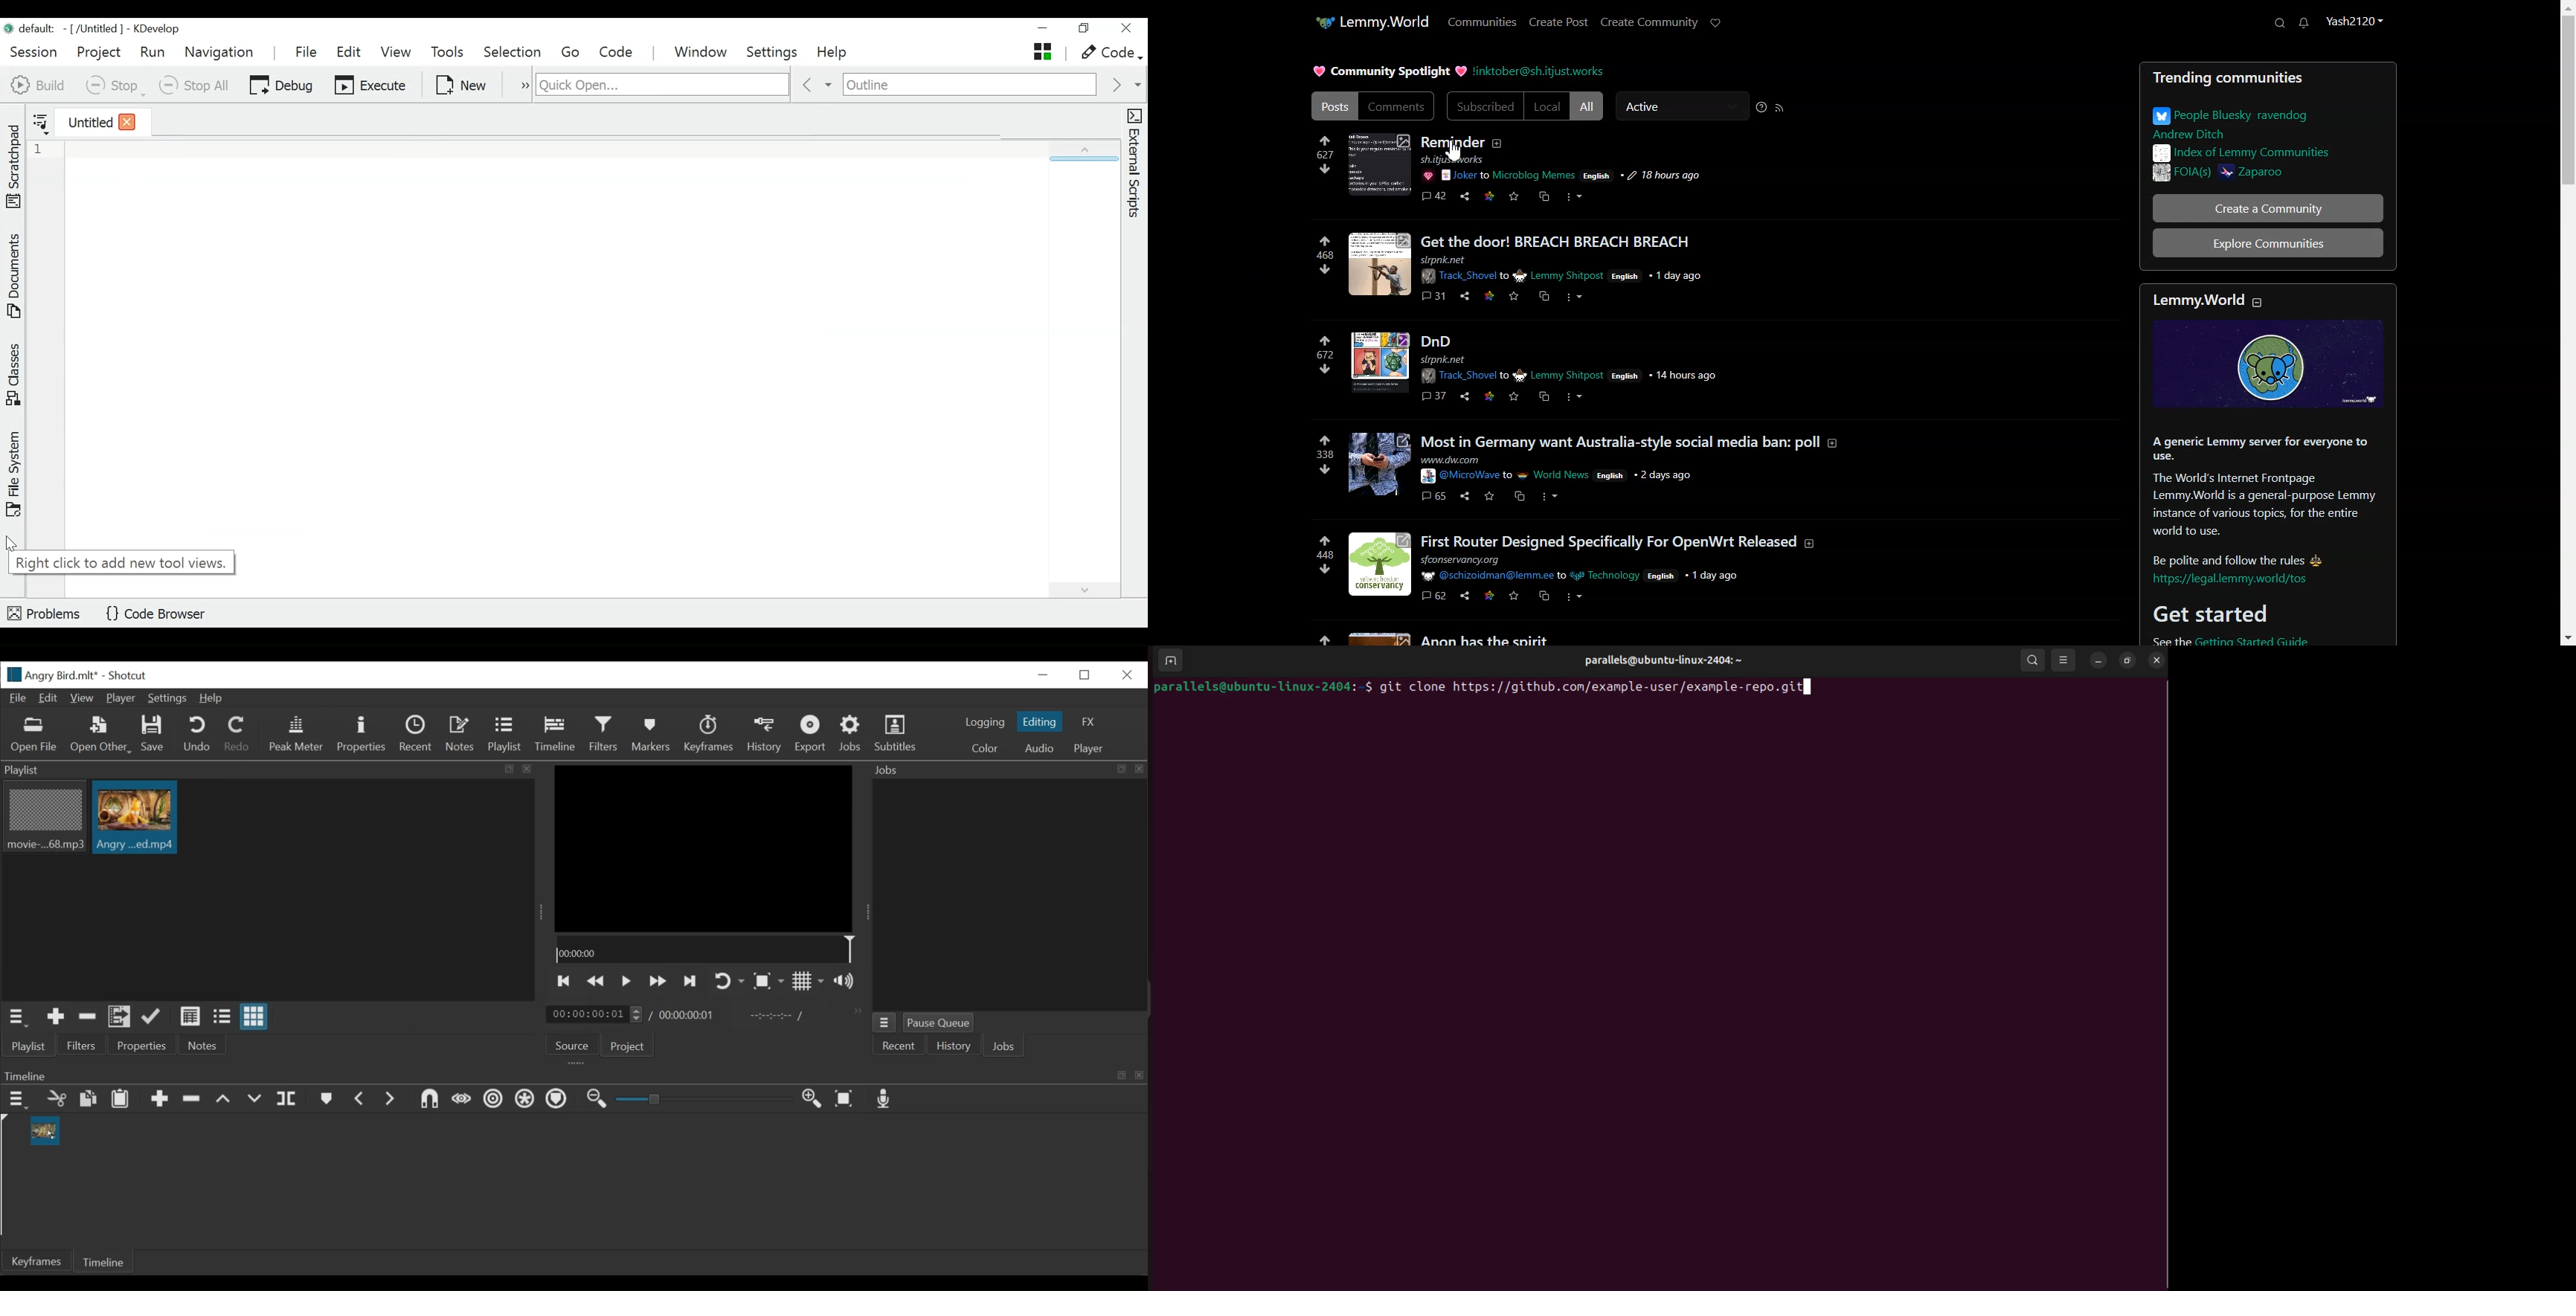 The image size is (2576, 1316). What do you see at coordinates (286, 1101) in the screenshot?
I see `Split playhead` at bounding box center [286, 1101].